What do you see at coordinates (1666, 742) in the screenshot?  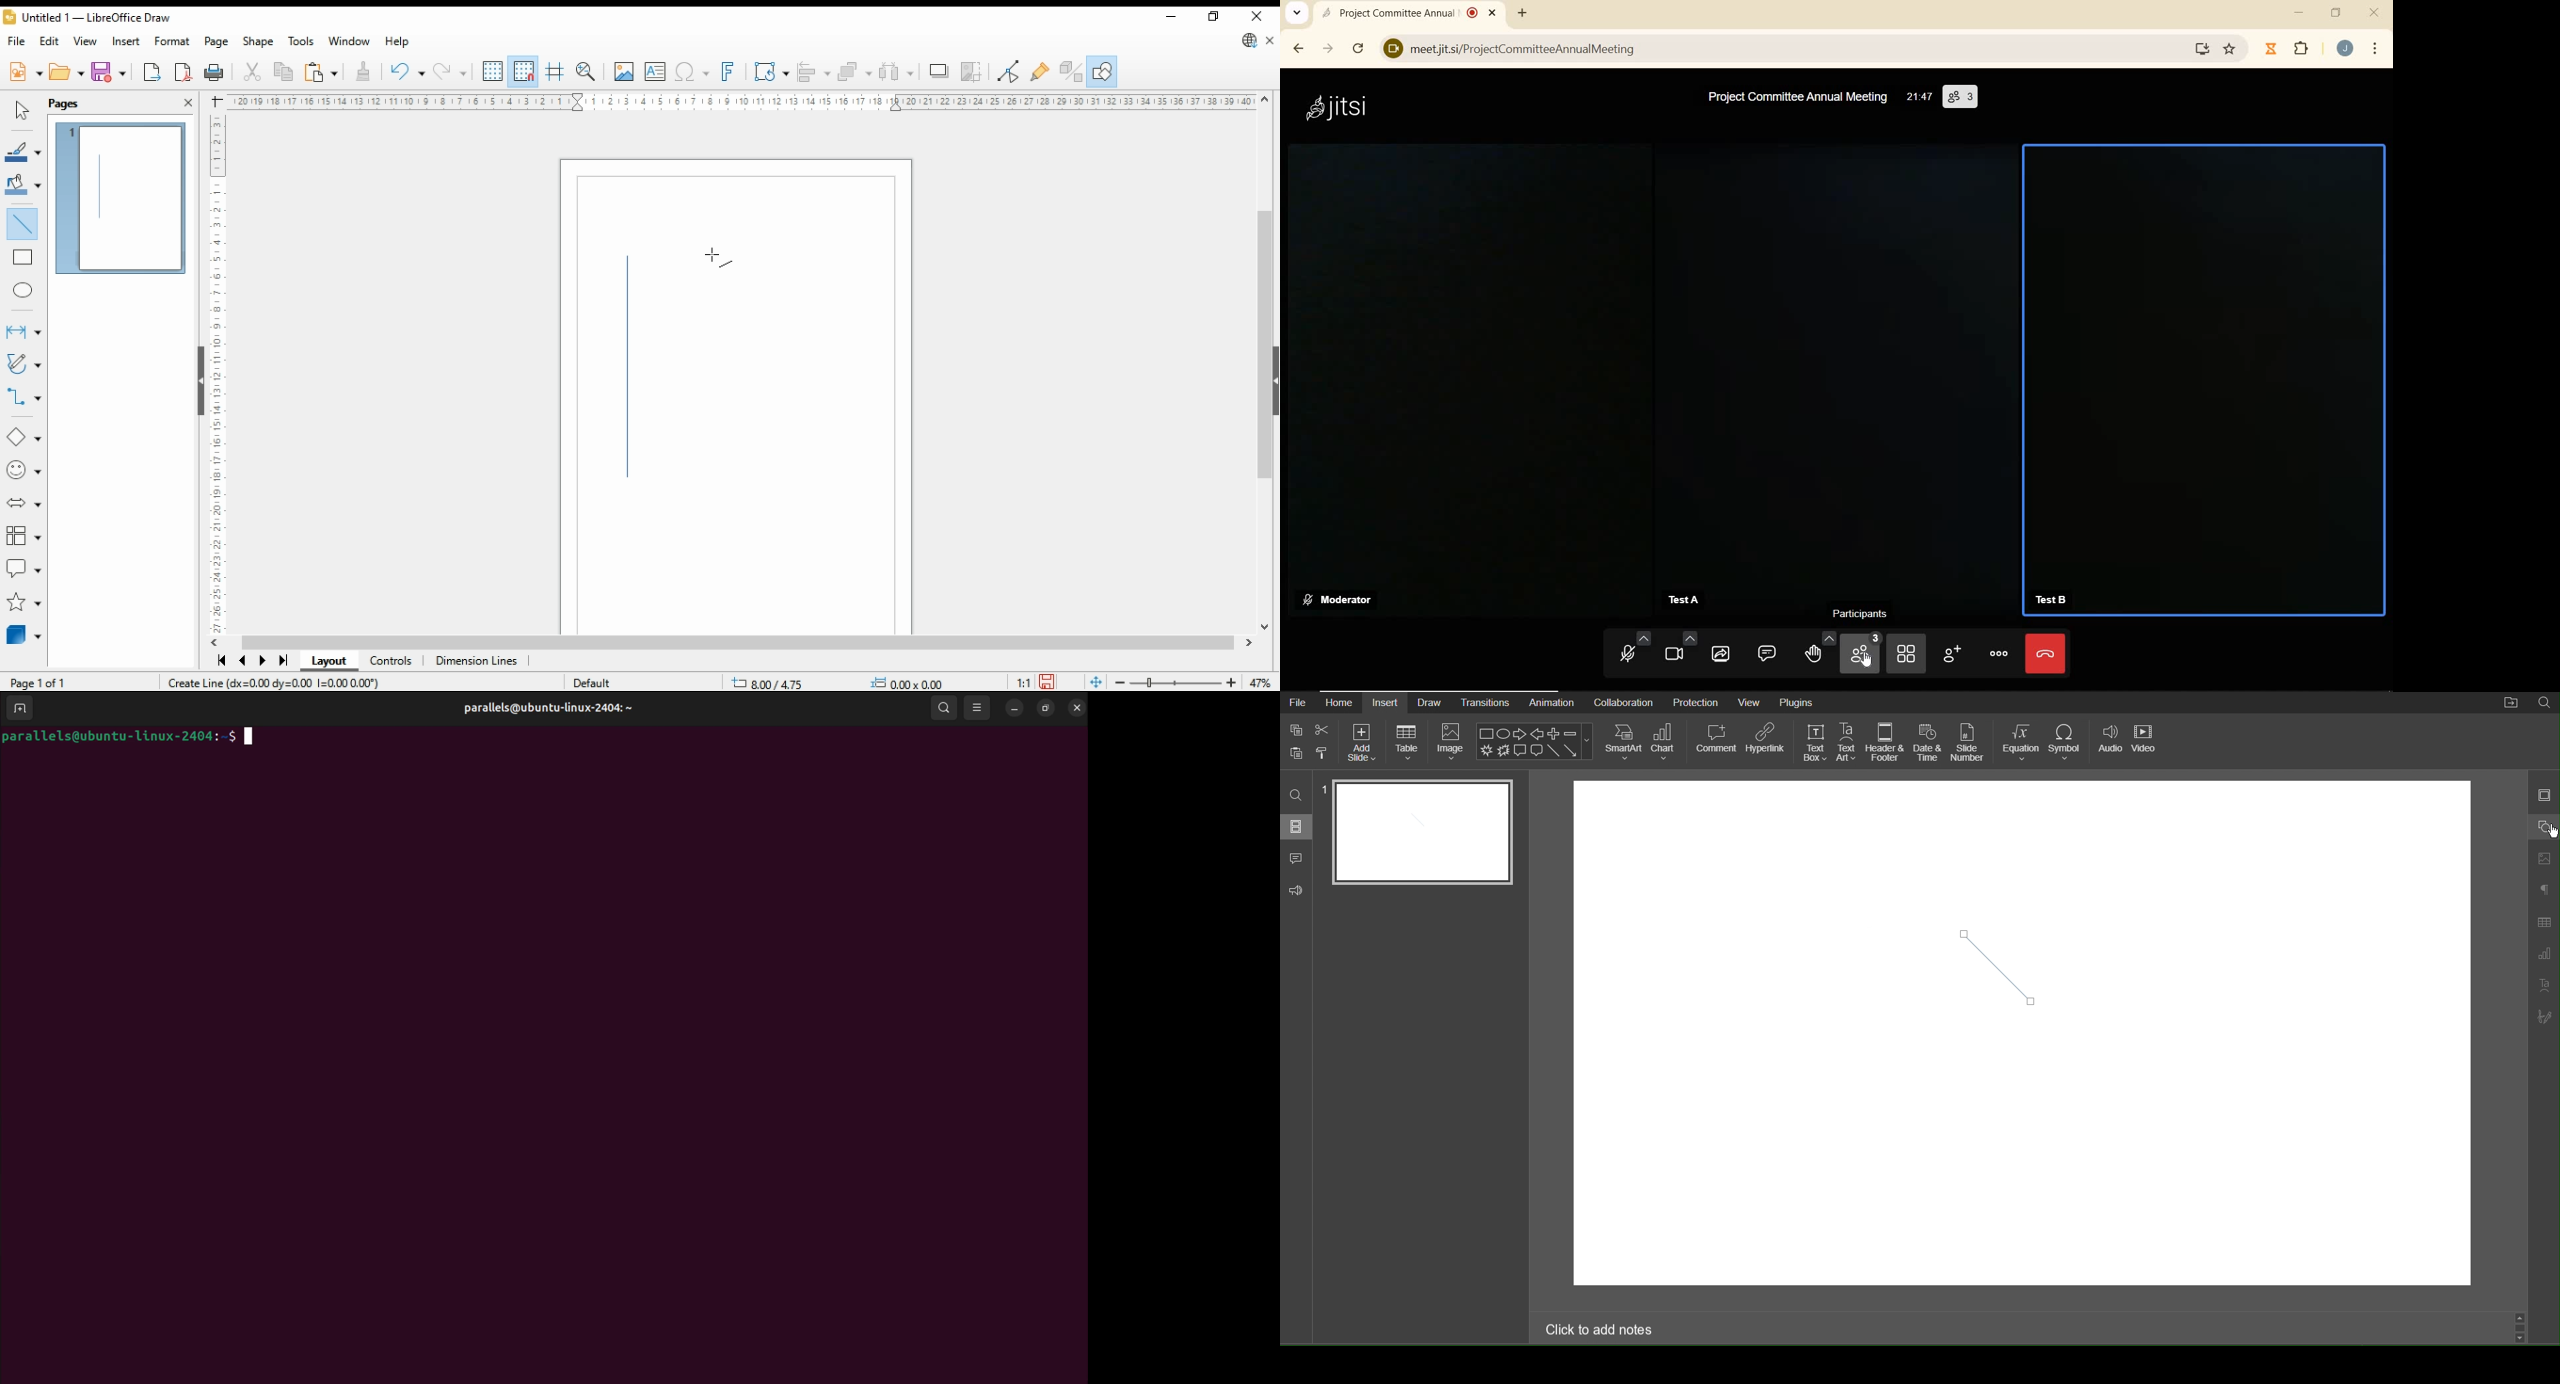 I see `Chart` at bounding box center [1666, 742].